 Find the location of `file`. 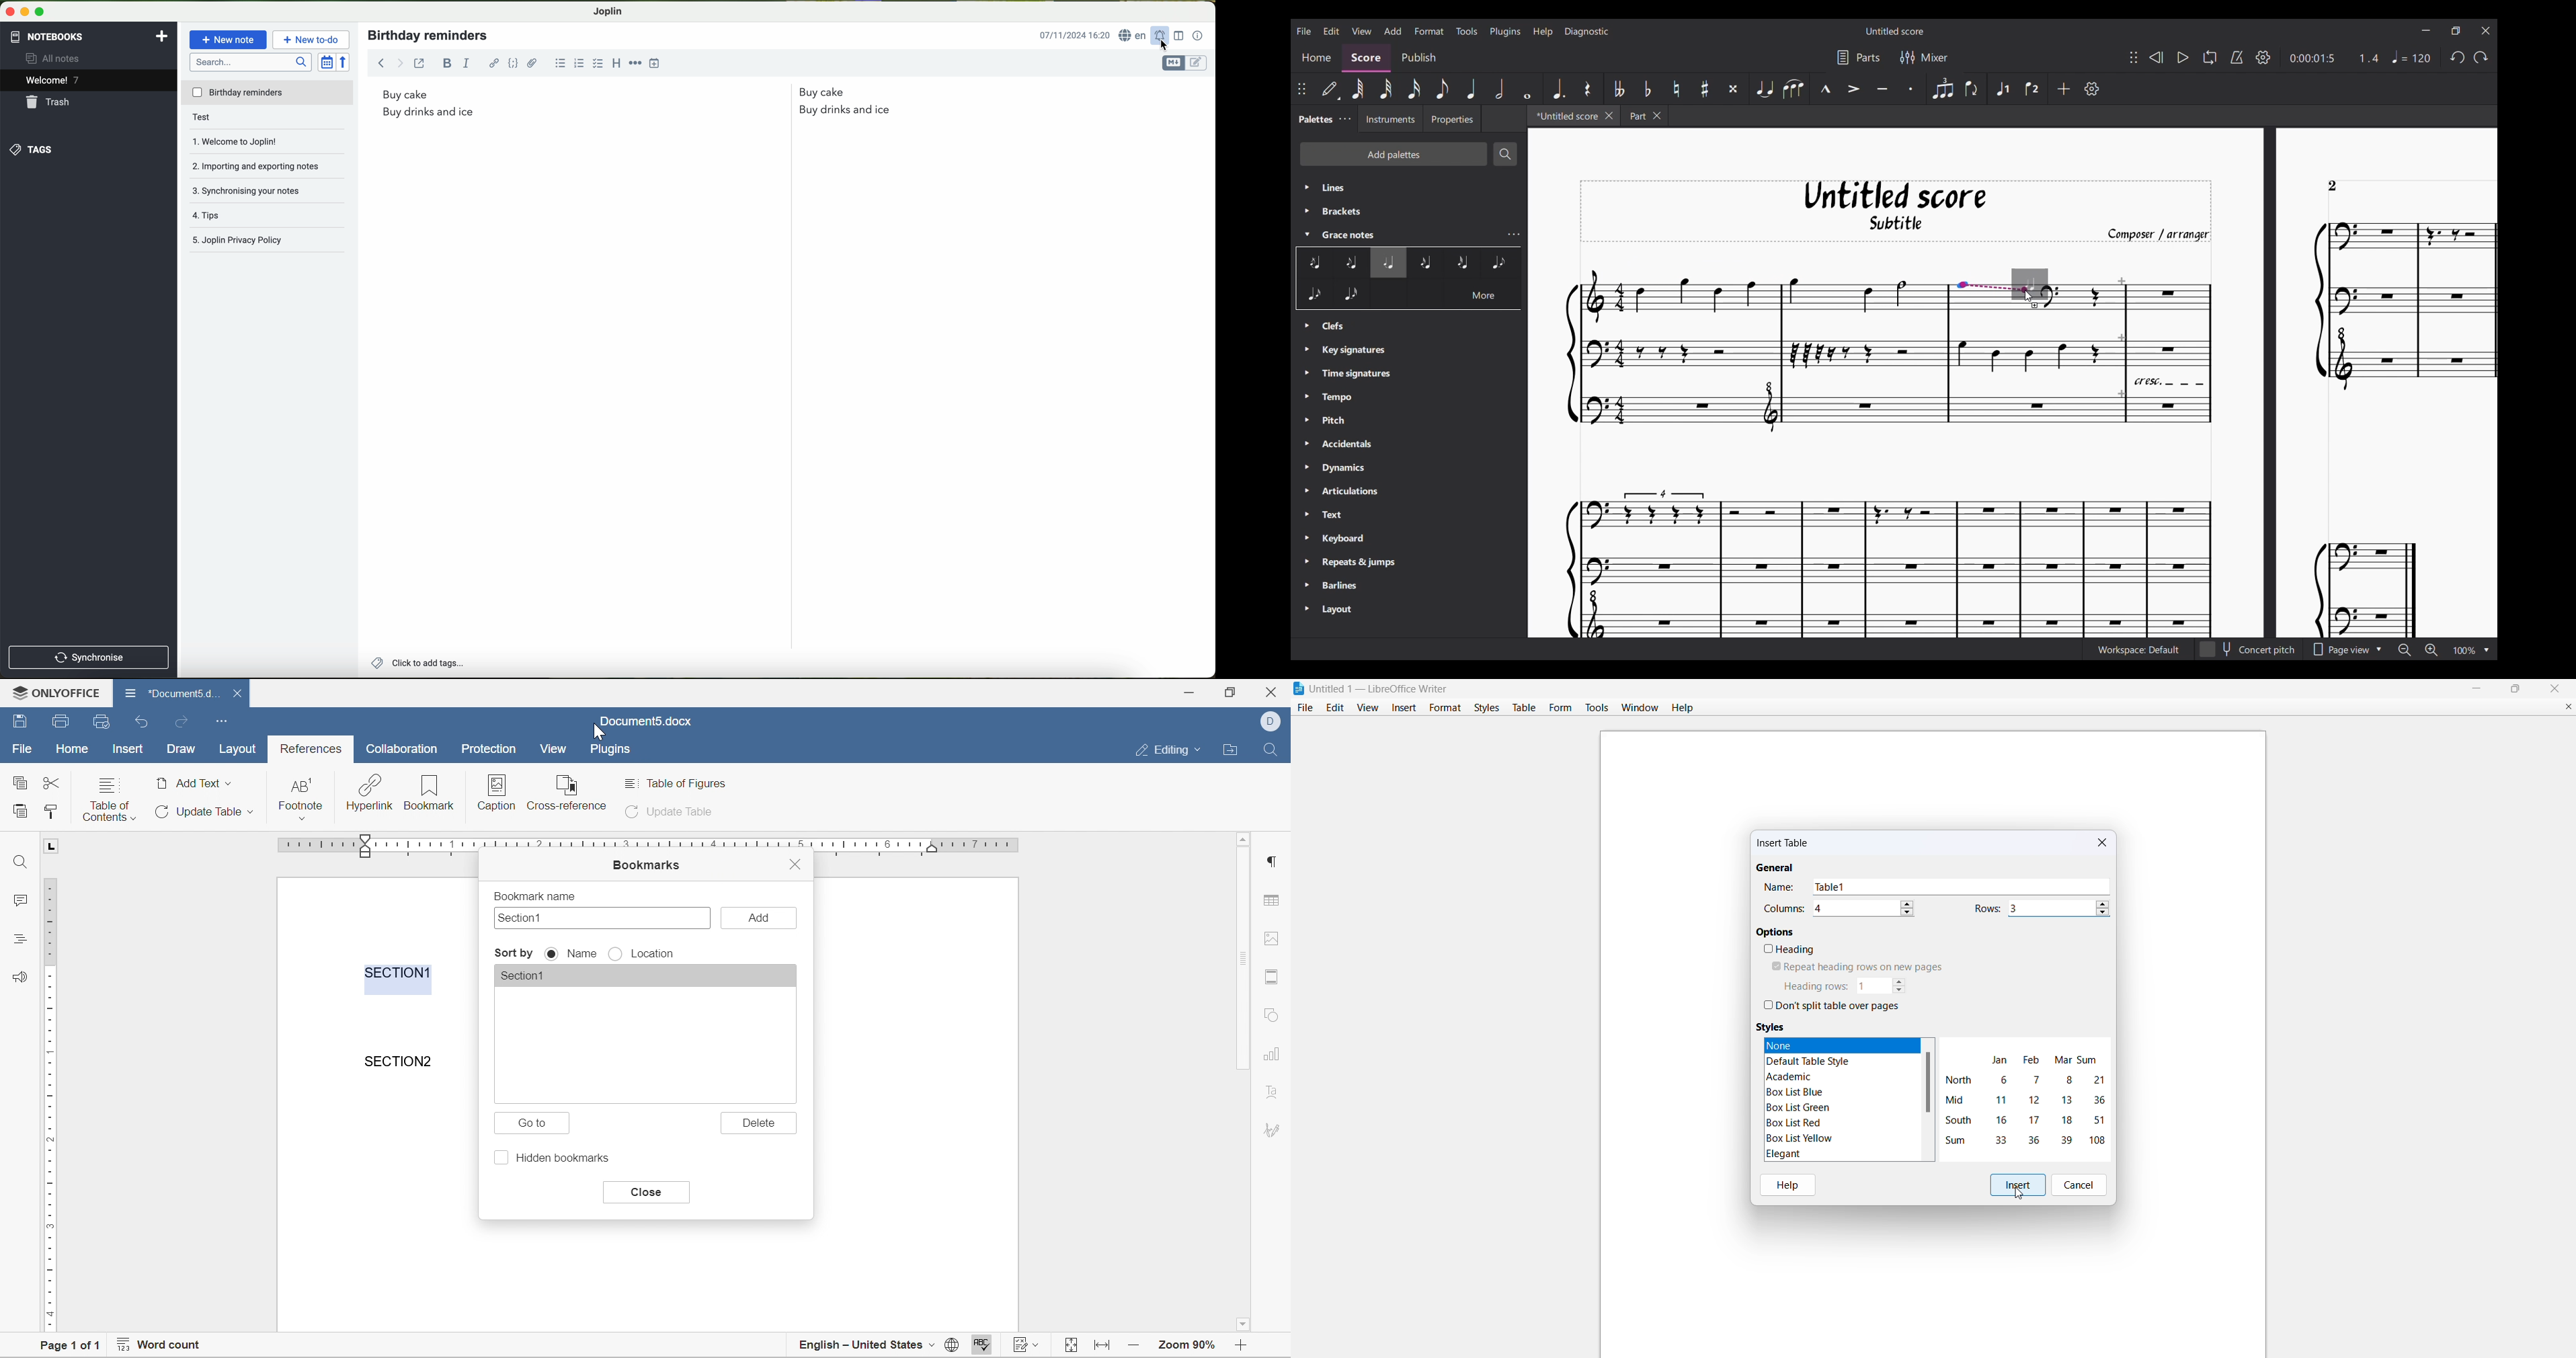

file is located at coordinates (1303, 708).